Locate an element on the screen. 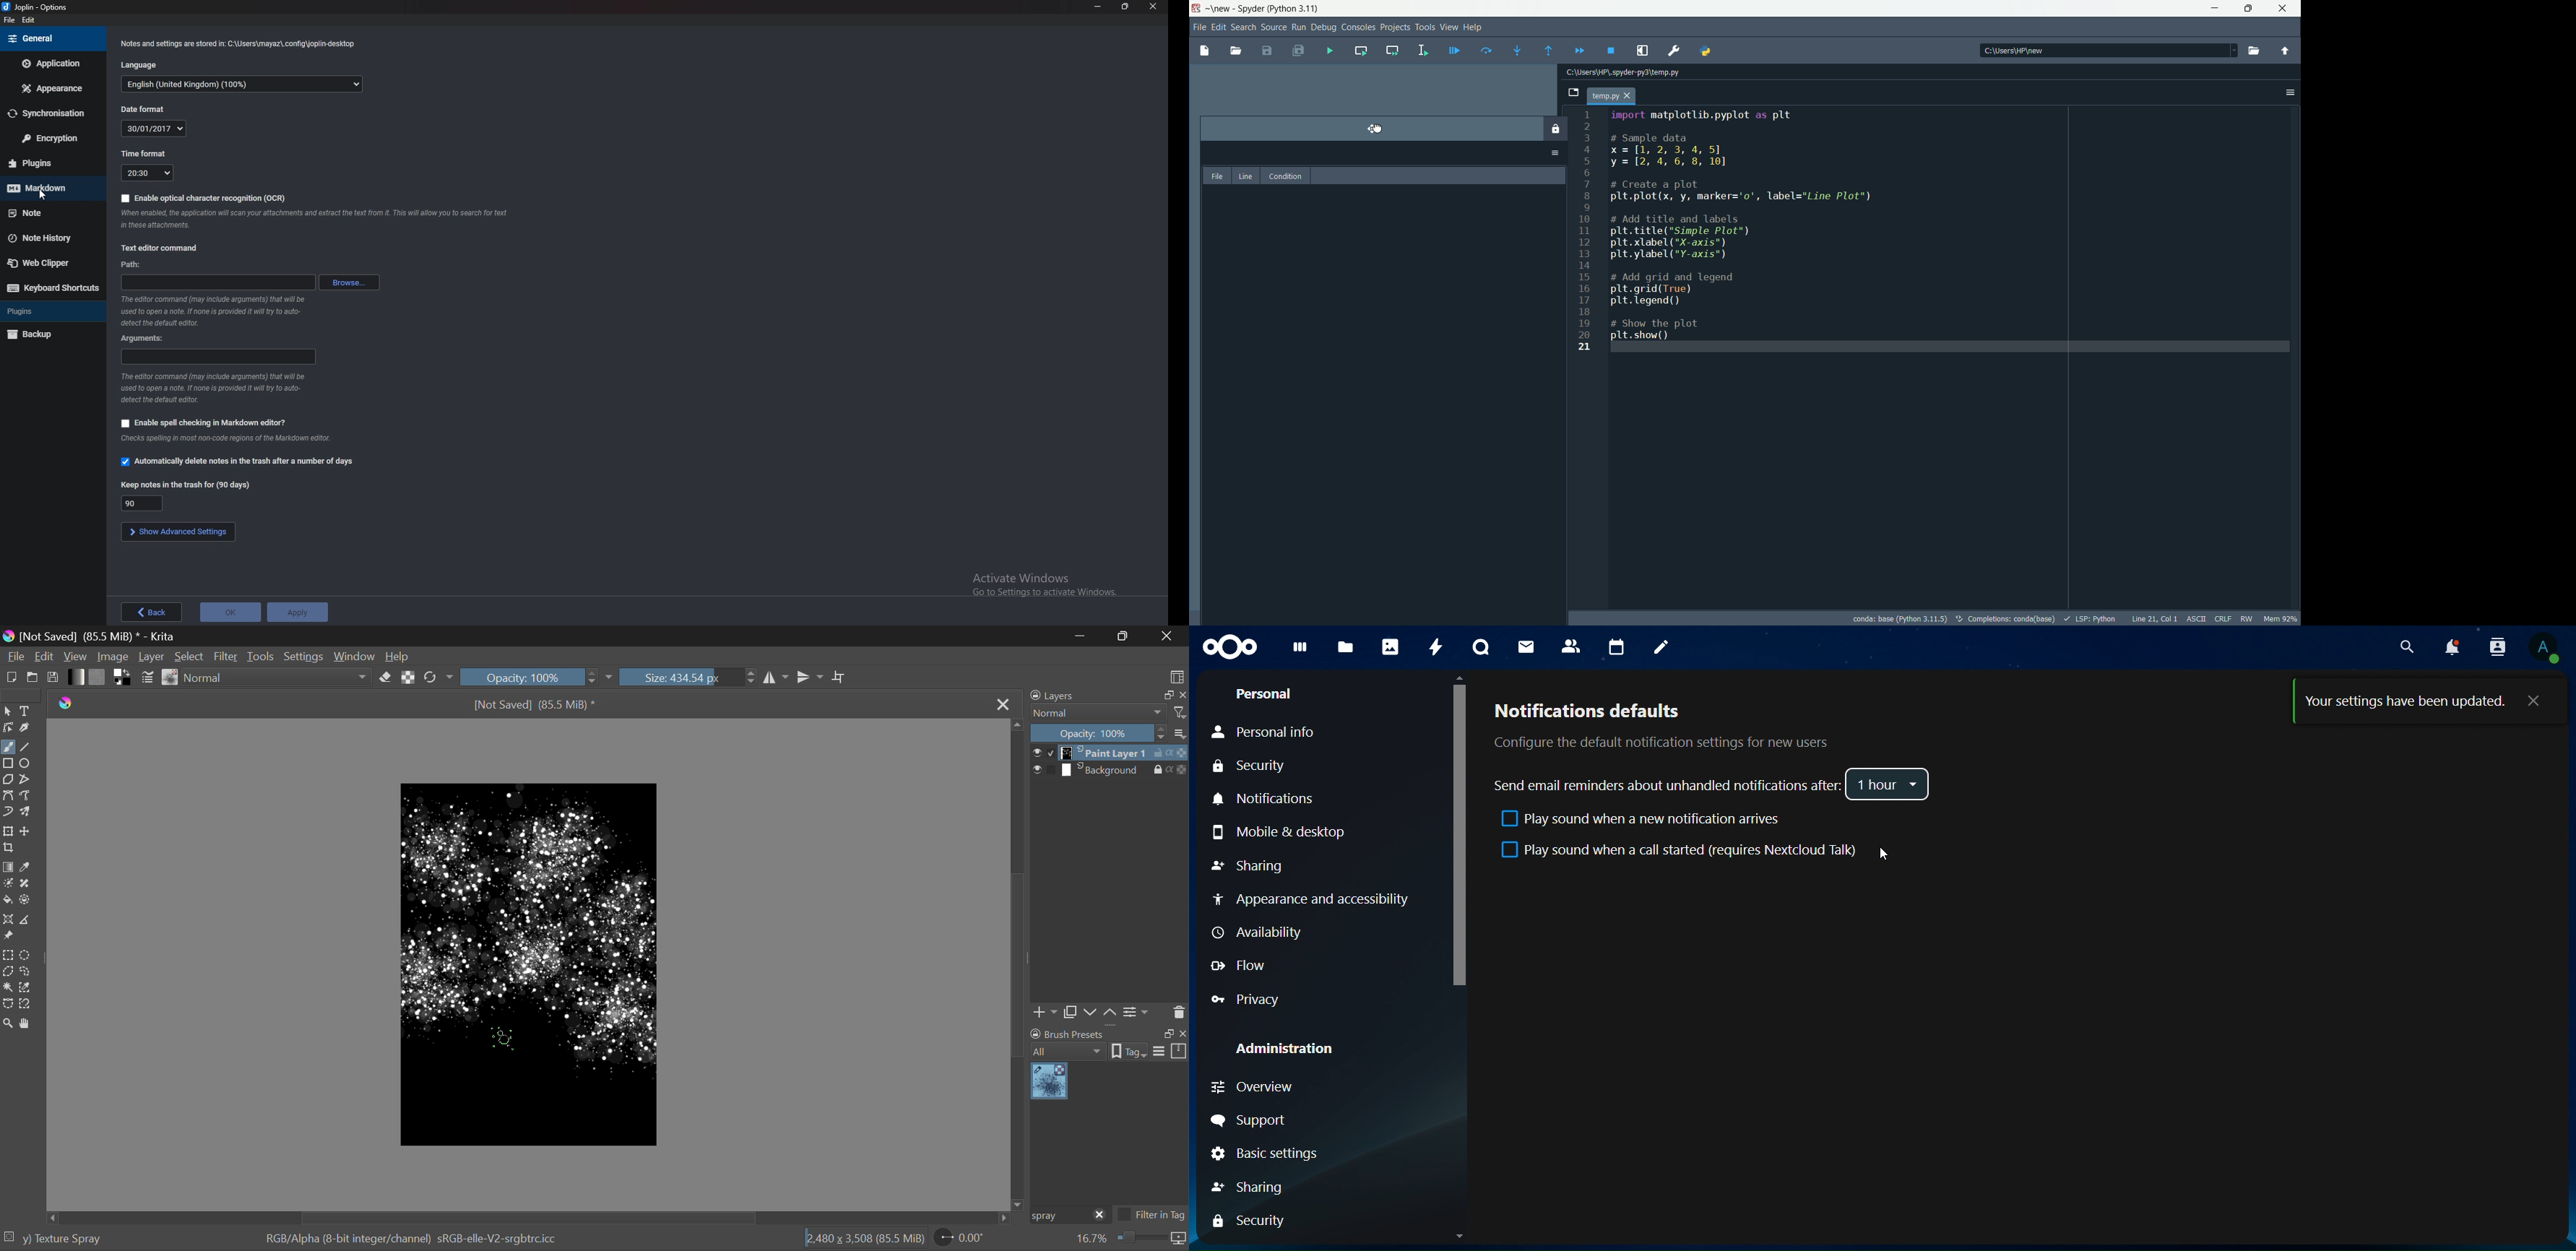 The image size is (2576, 1260). [Not Saved] (69.2 MiB) * is located at coordinates (535, 706).